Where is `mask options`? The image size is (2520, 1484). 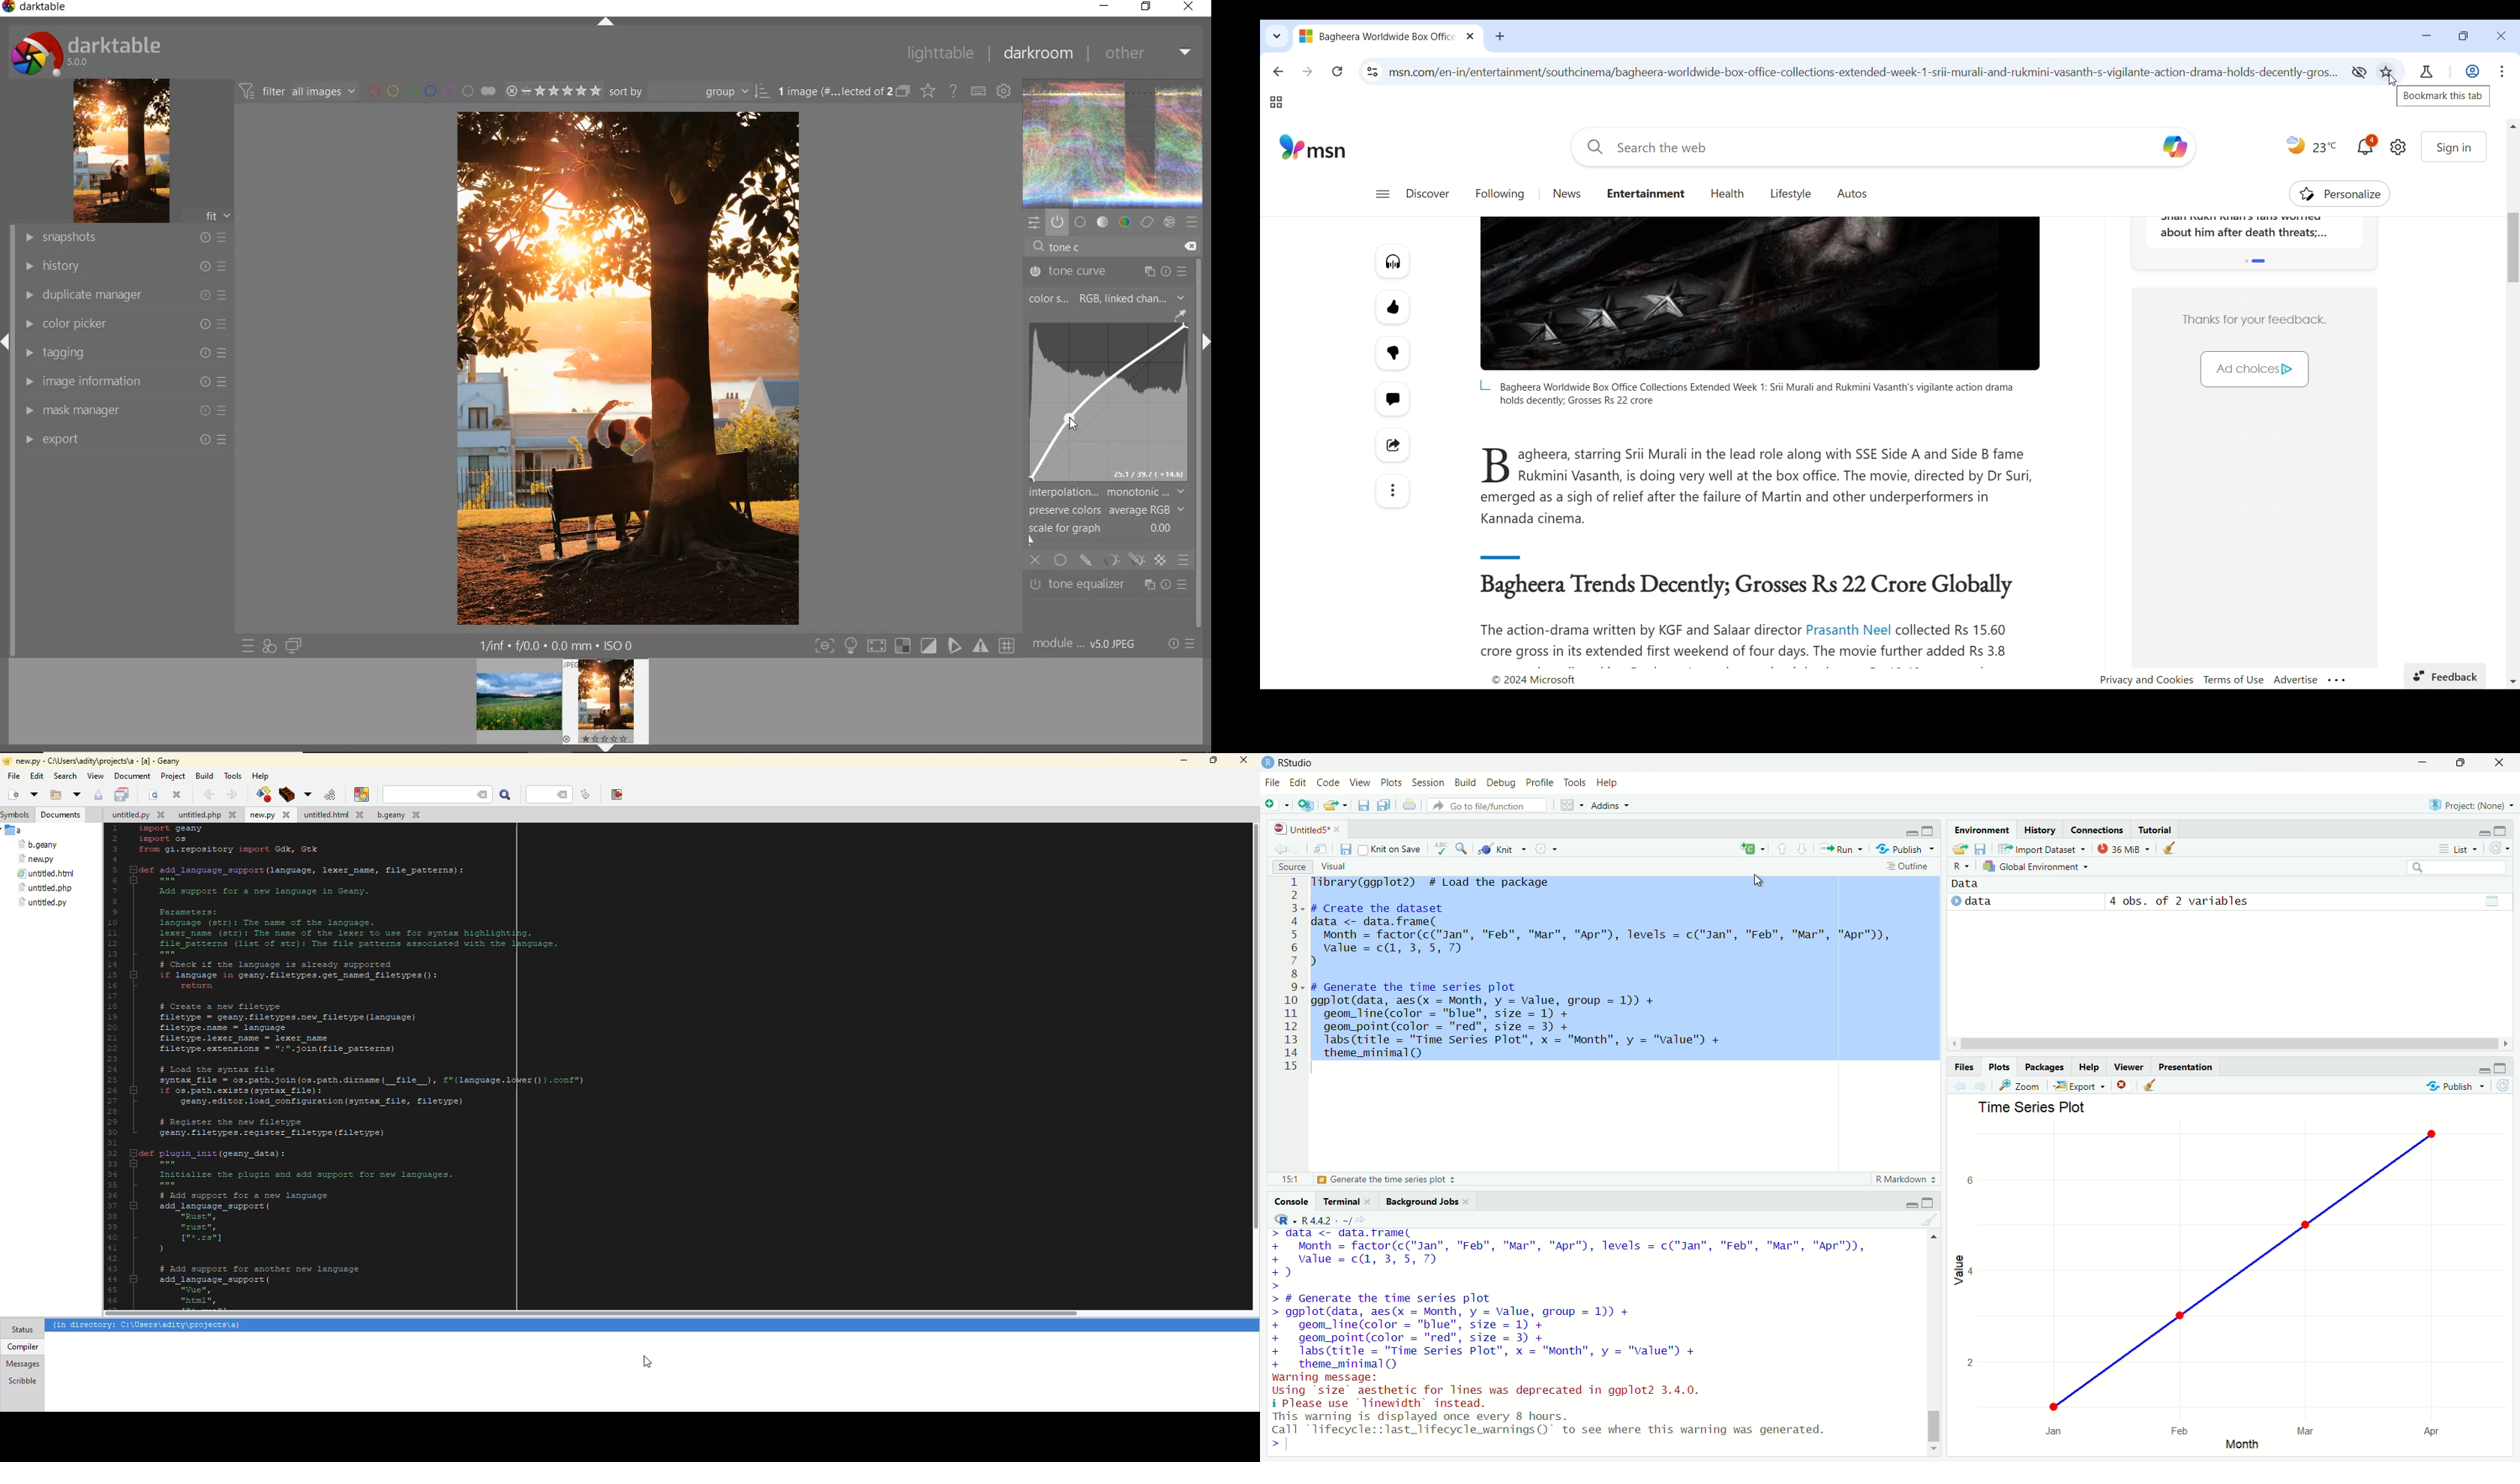
mask options is located at coordinates (1121, 560).